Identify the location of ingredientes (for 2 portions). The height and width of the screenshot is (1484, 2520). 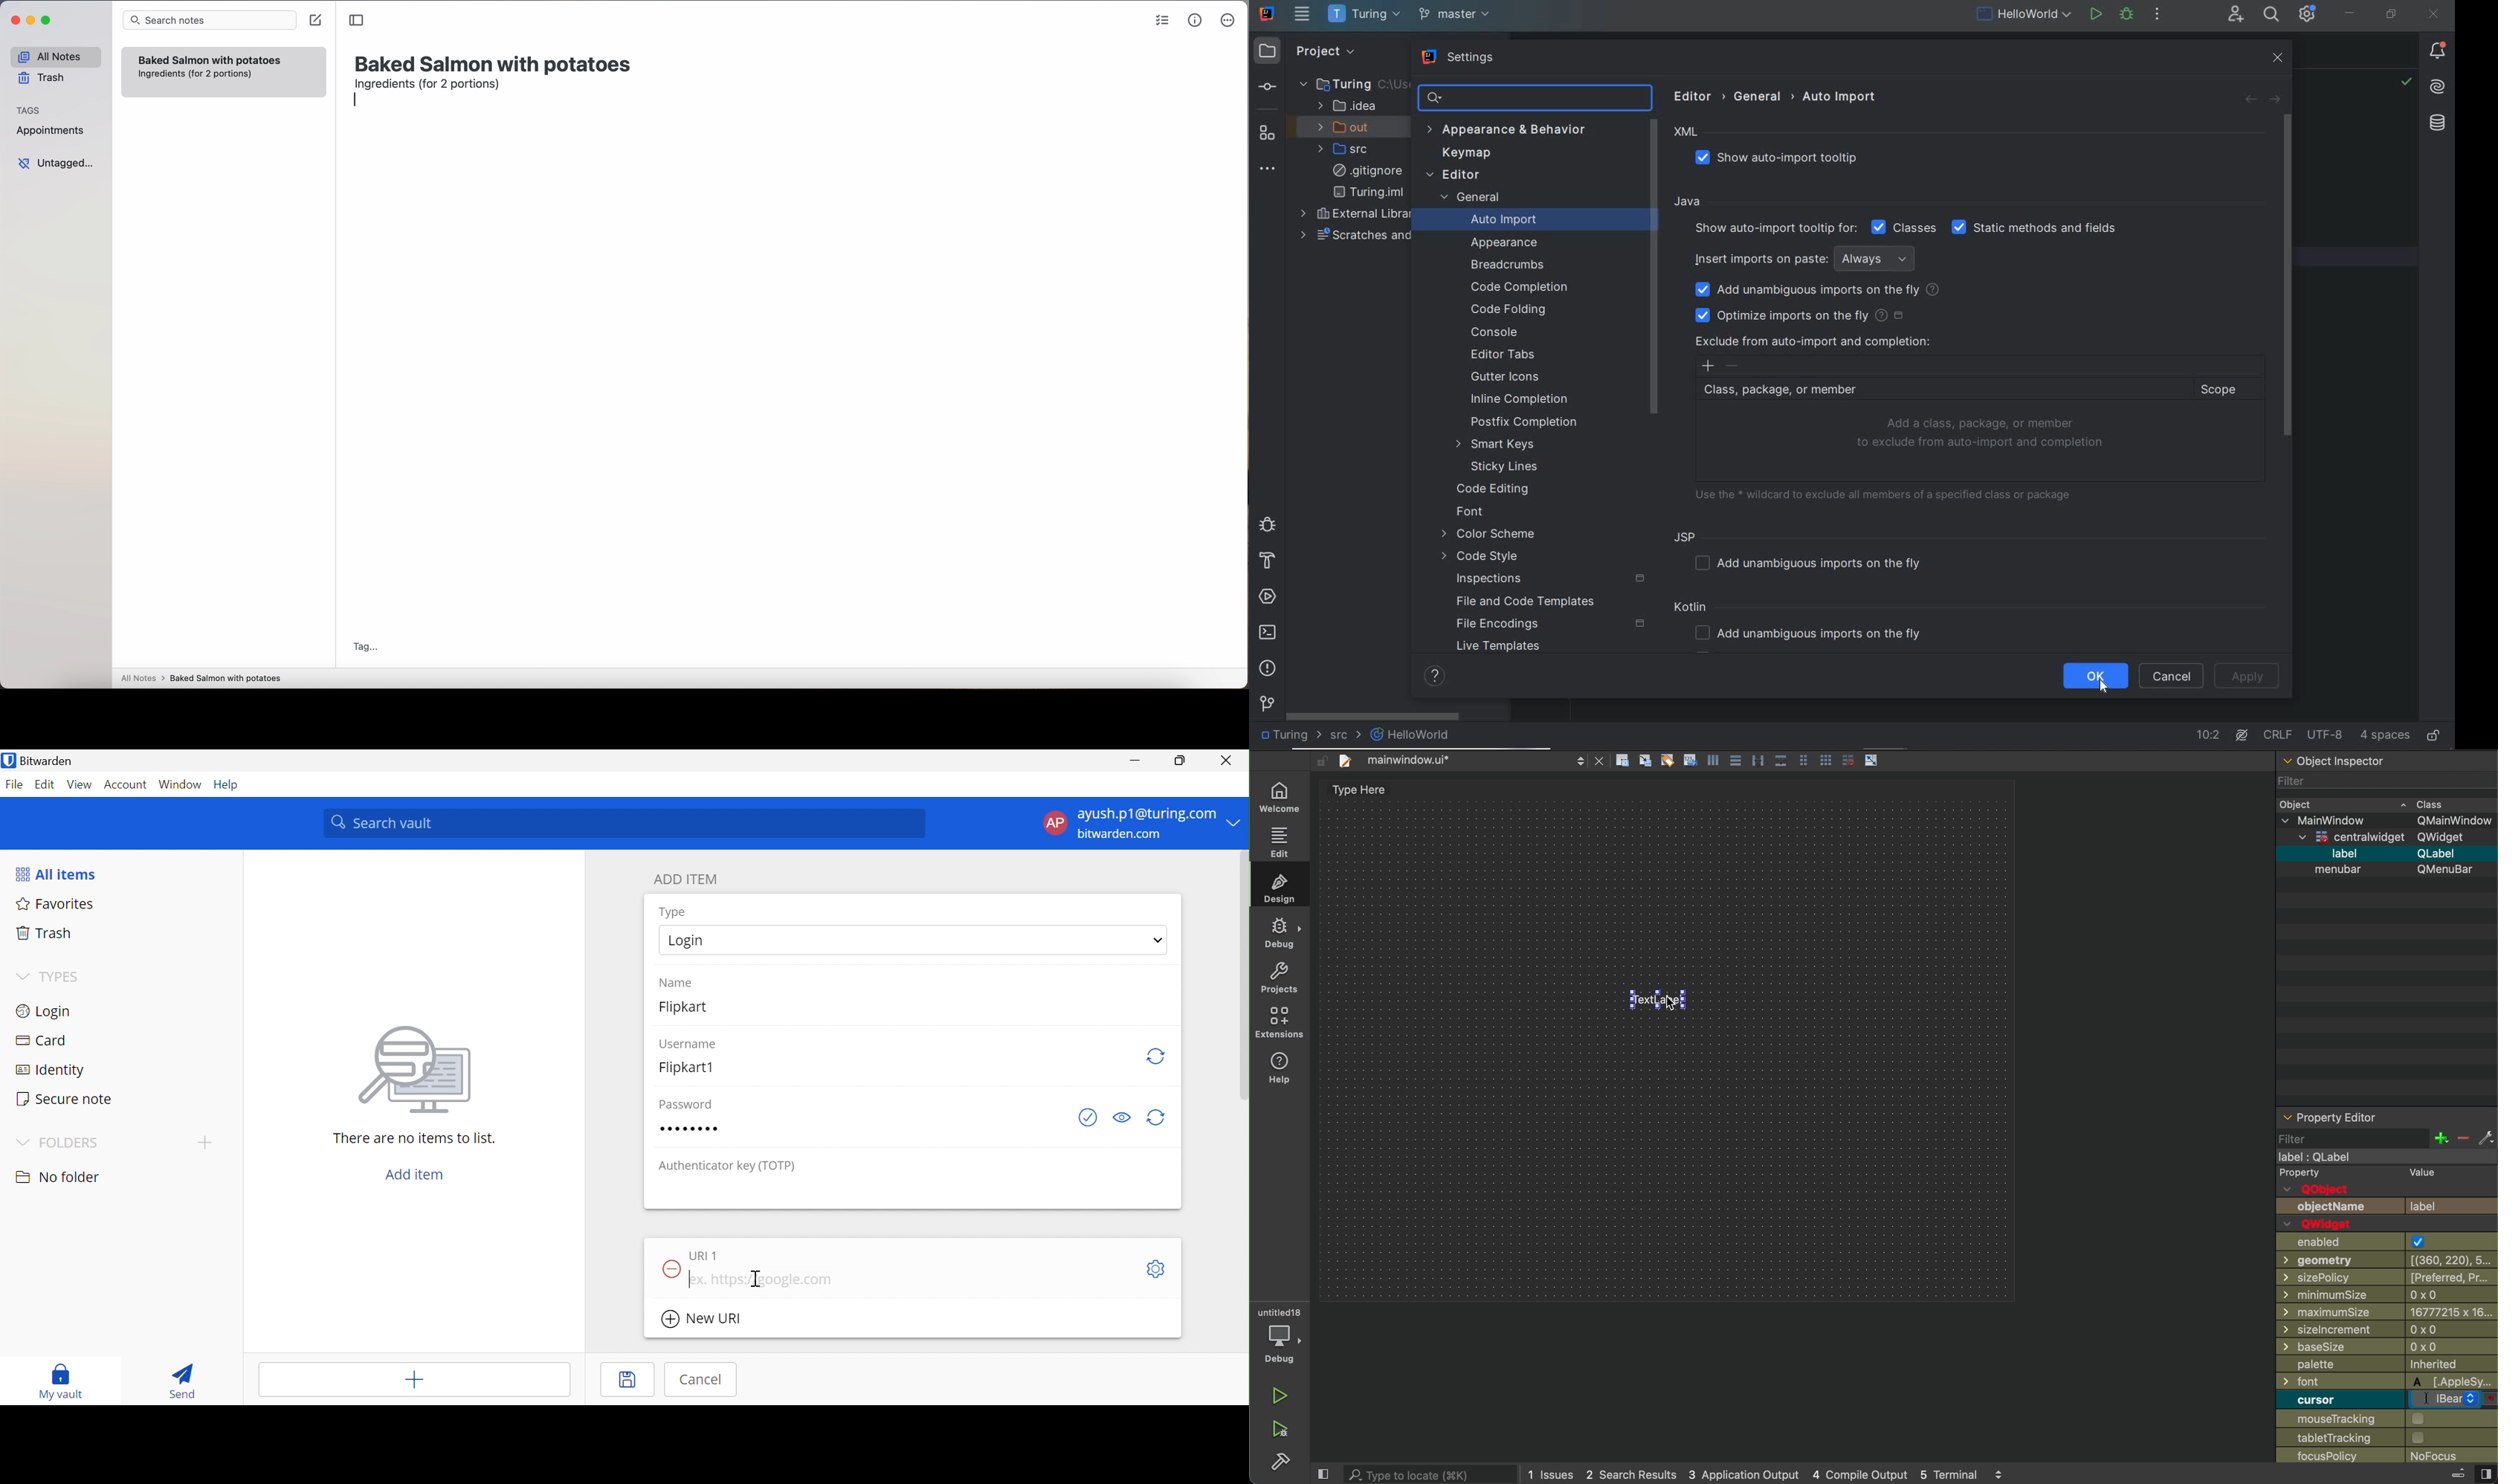
(196, 74).